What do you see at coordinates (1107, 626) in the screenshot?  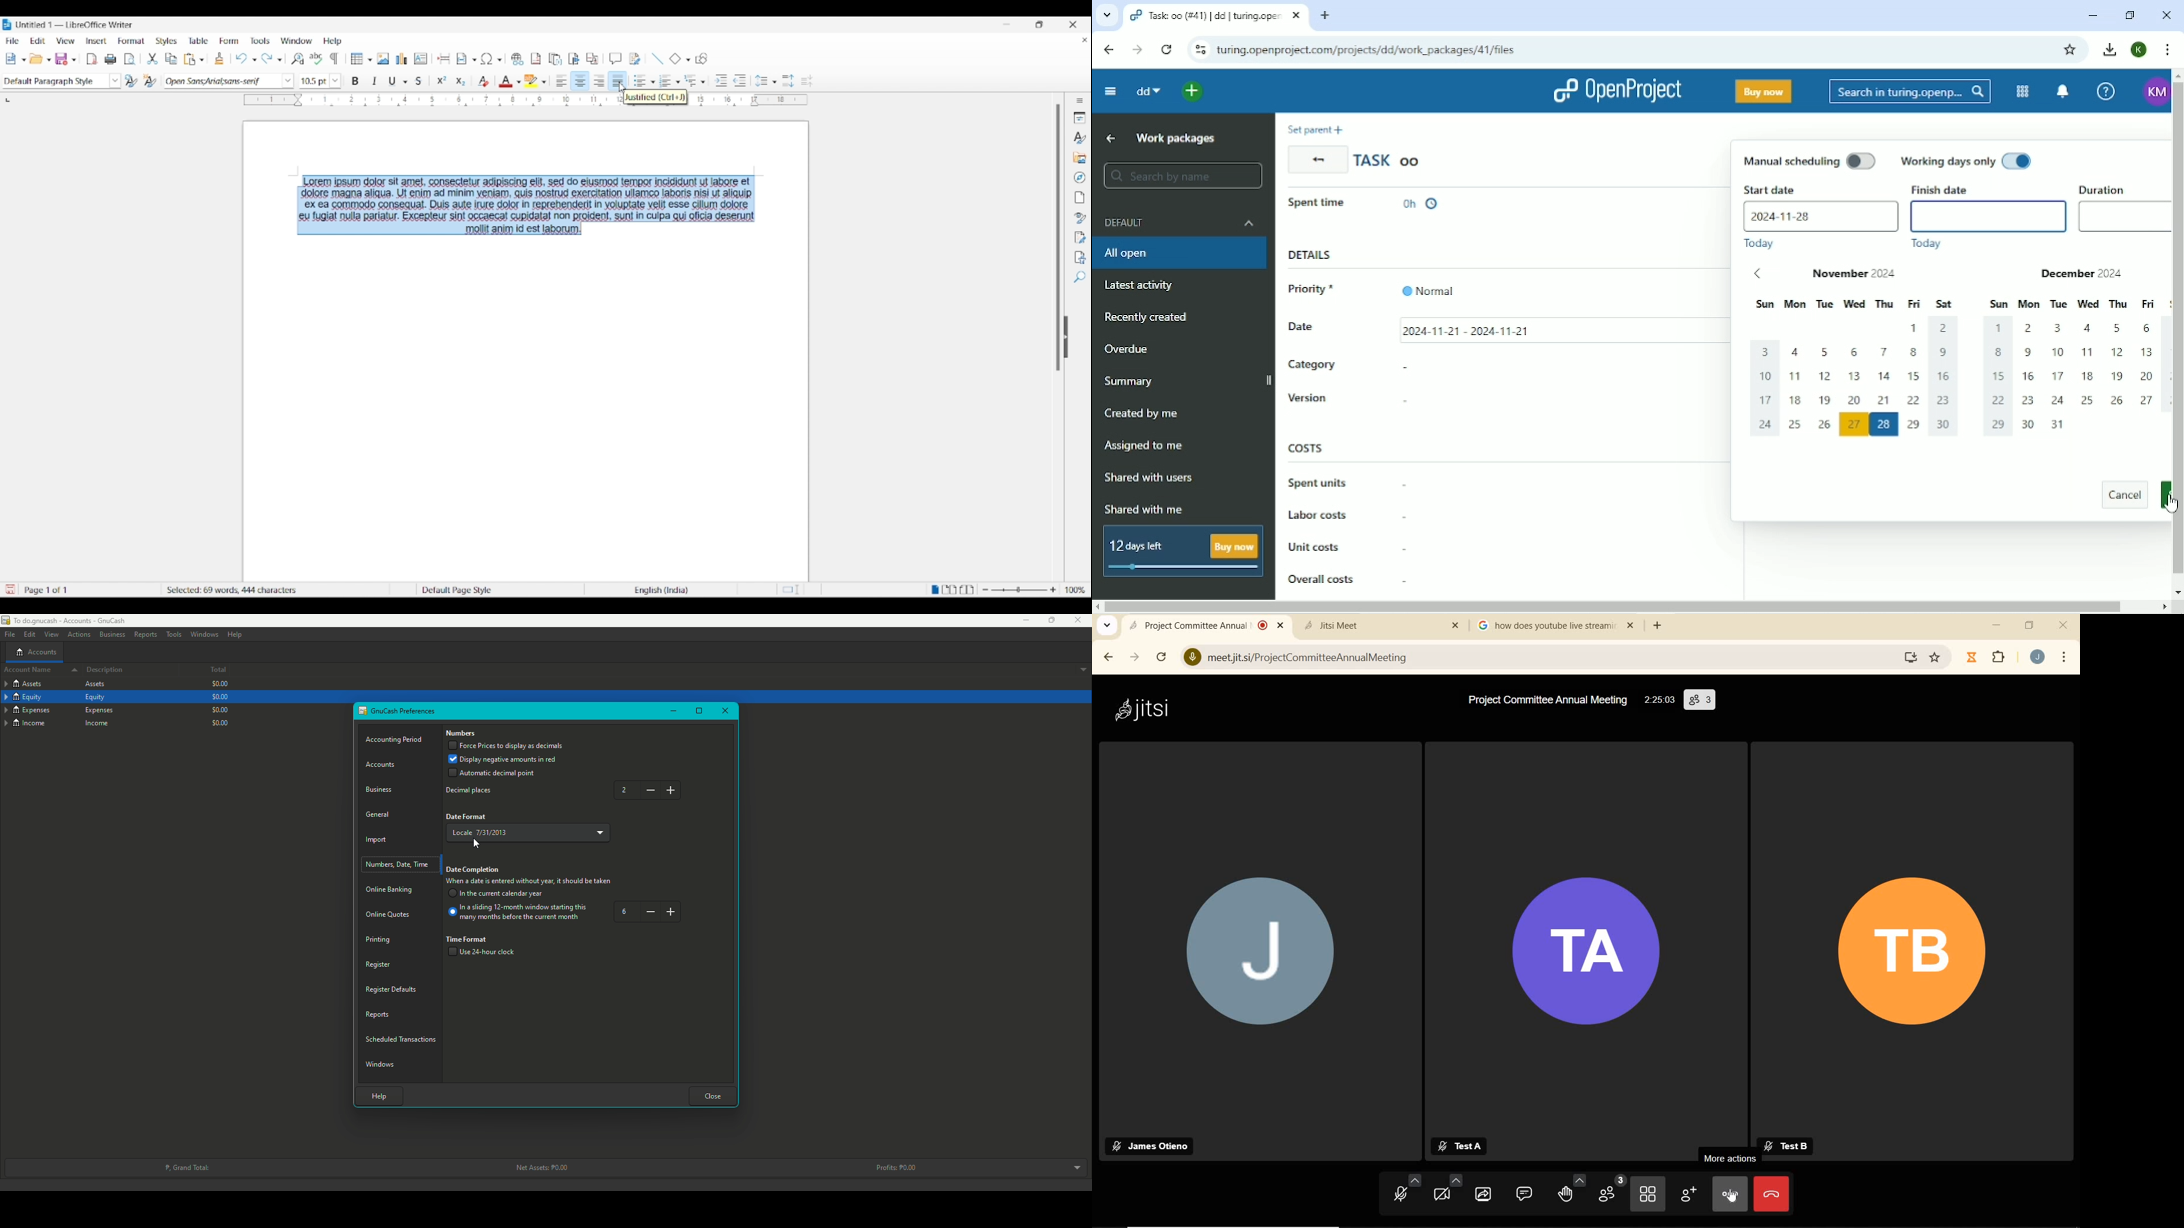 I see `search tabs` at bounding box center [1107, 626].